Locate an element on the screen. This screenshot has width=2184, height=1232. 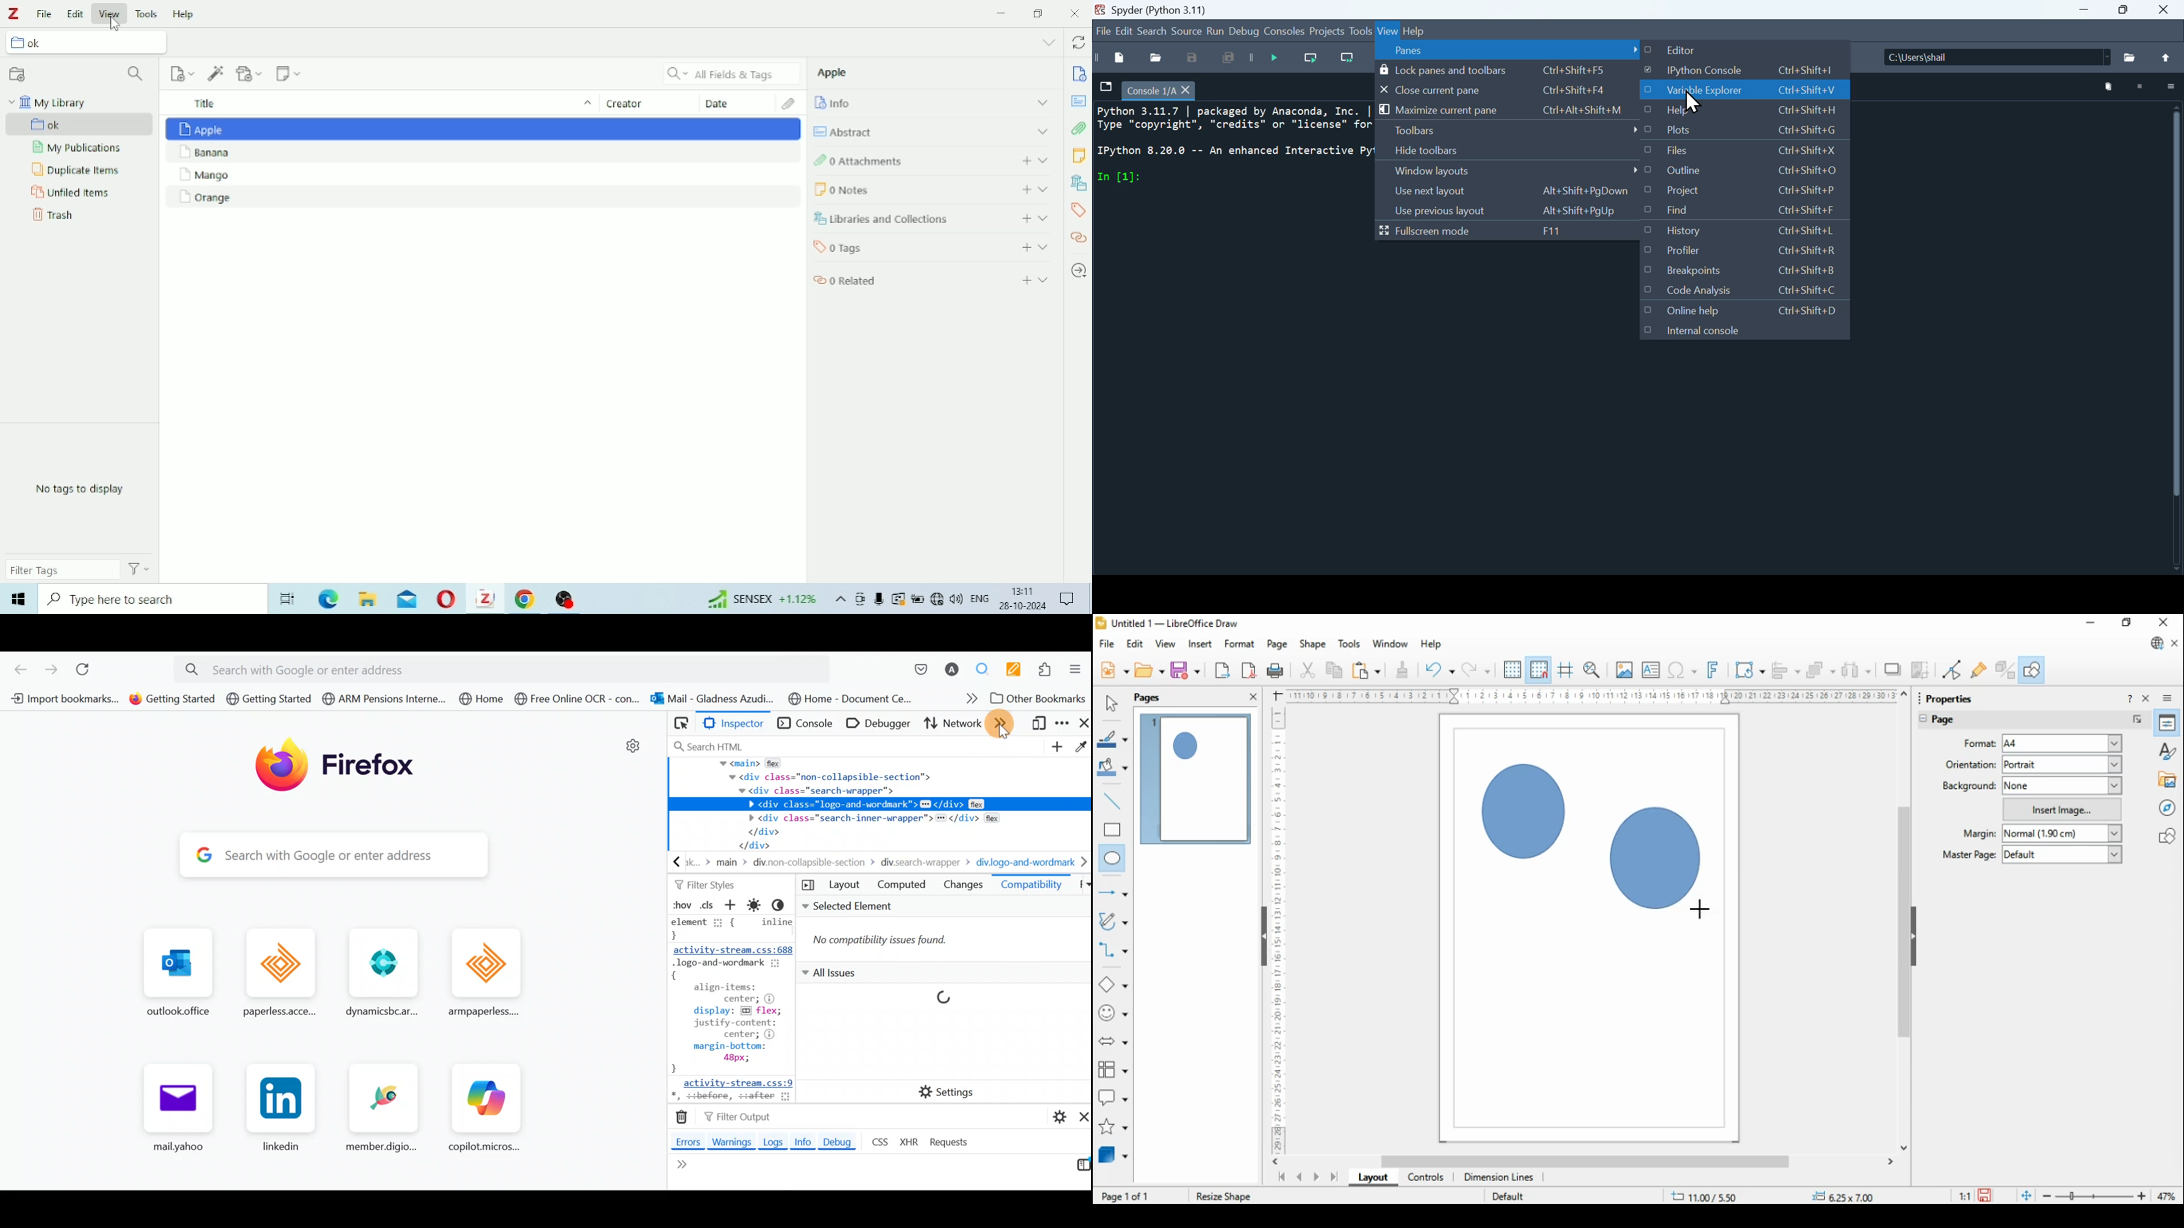
Network is located at coordinates (951, 725).